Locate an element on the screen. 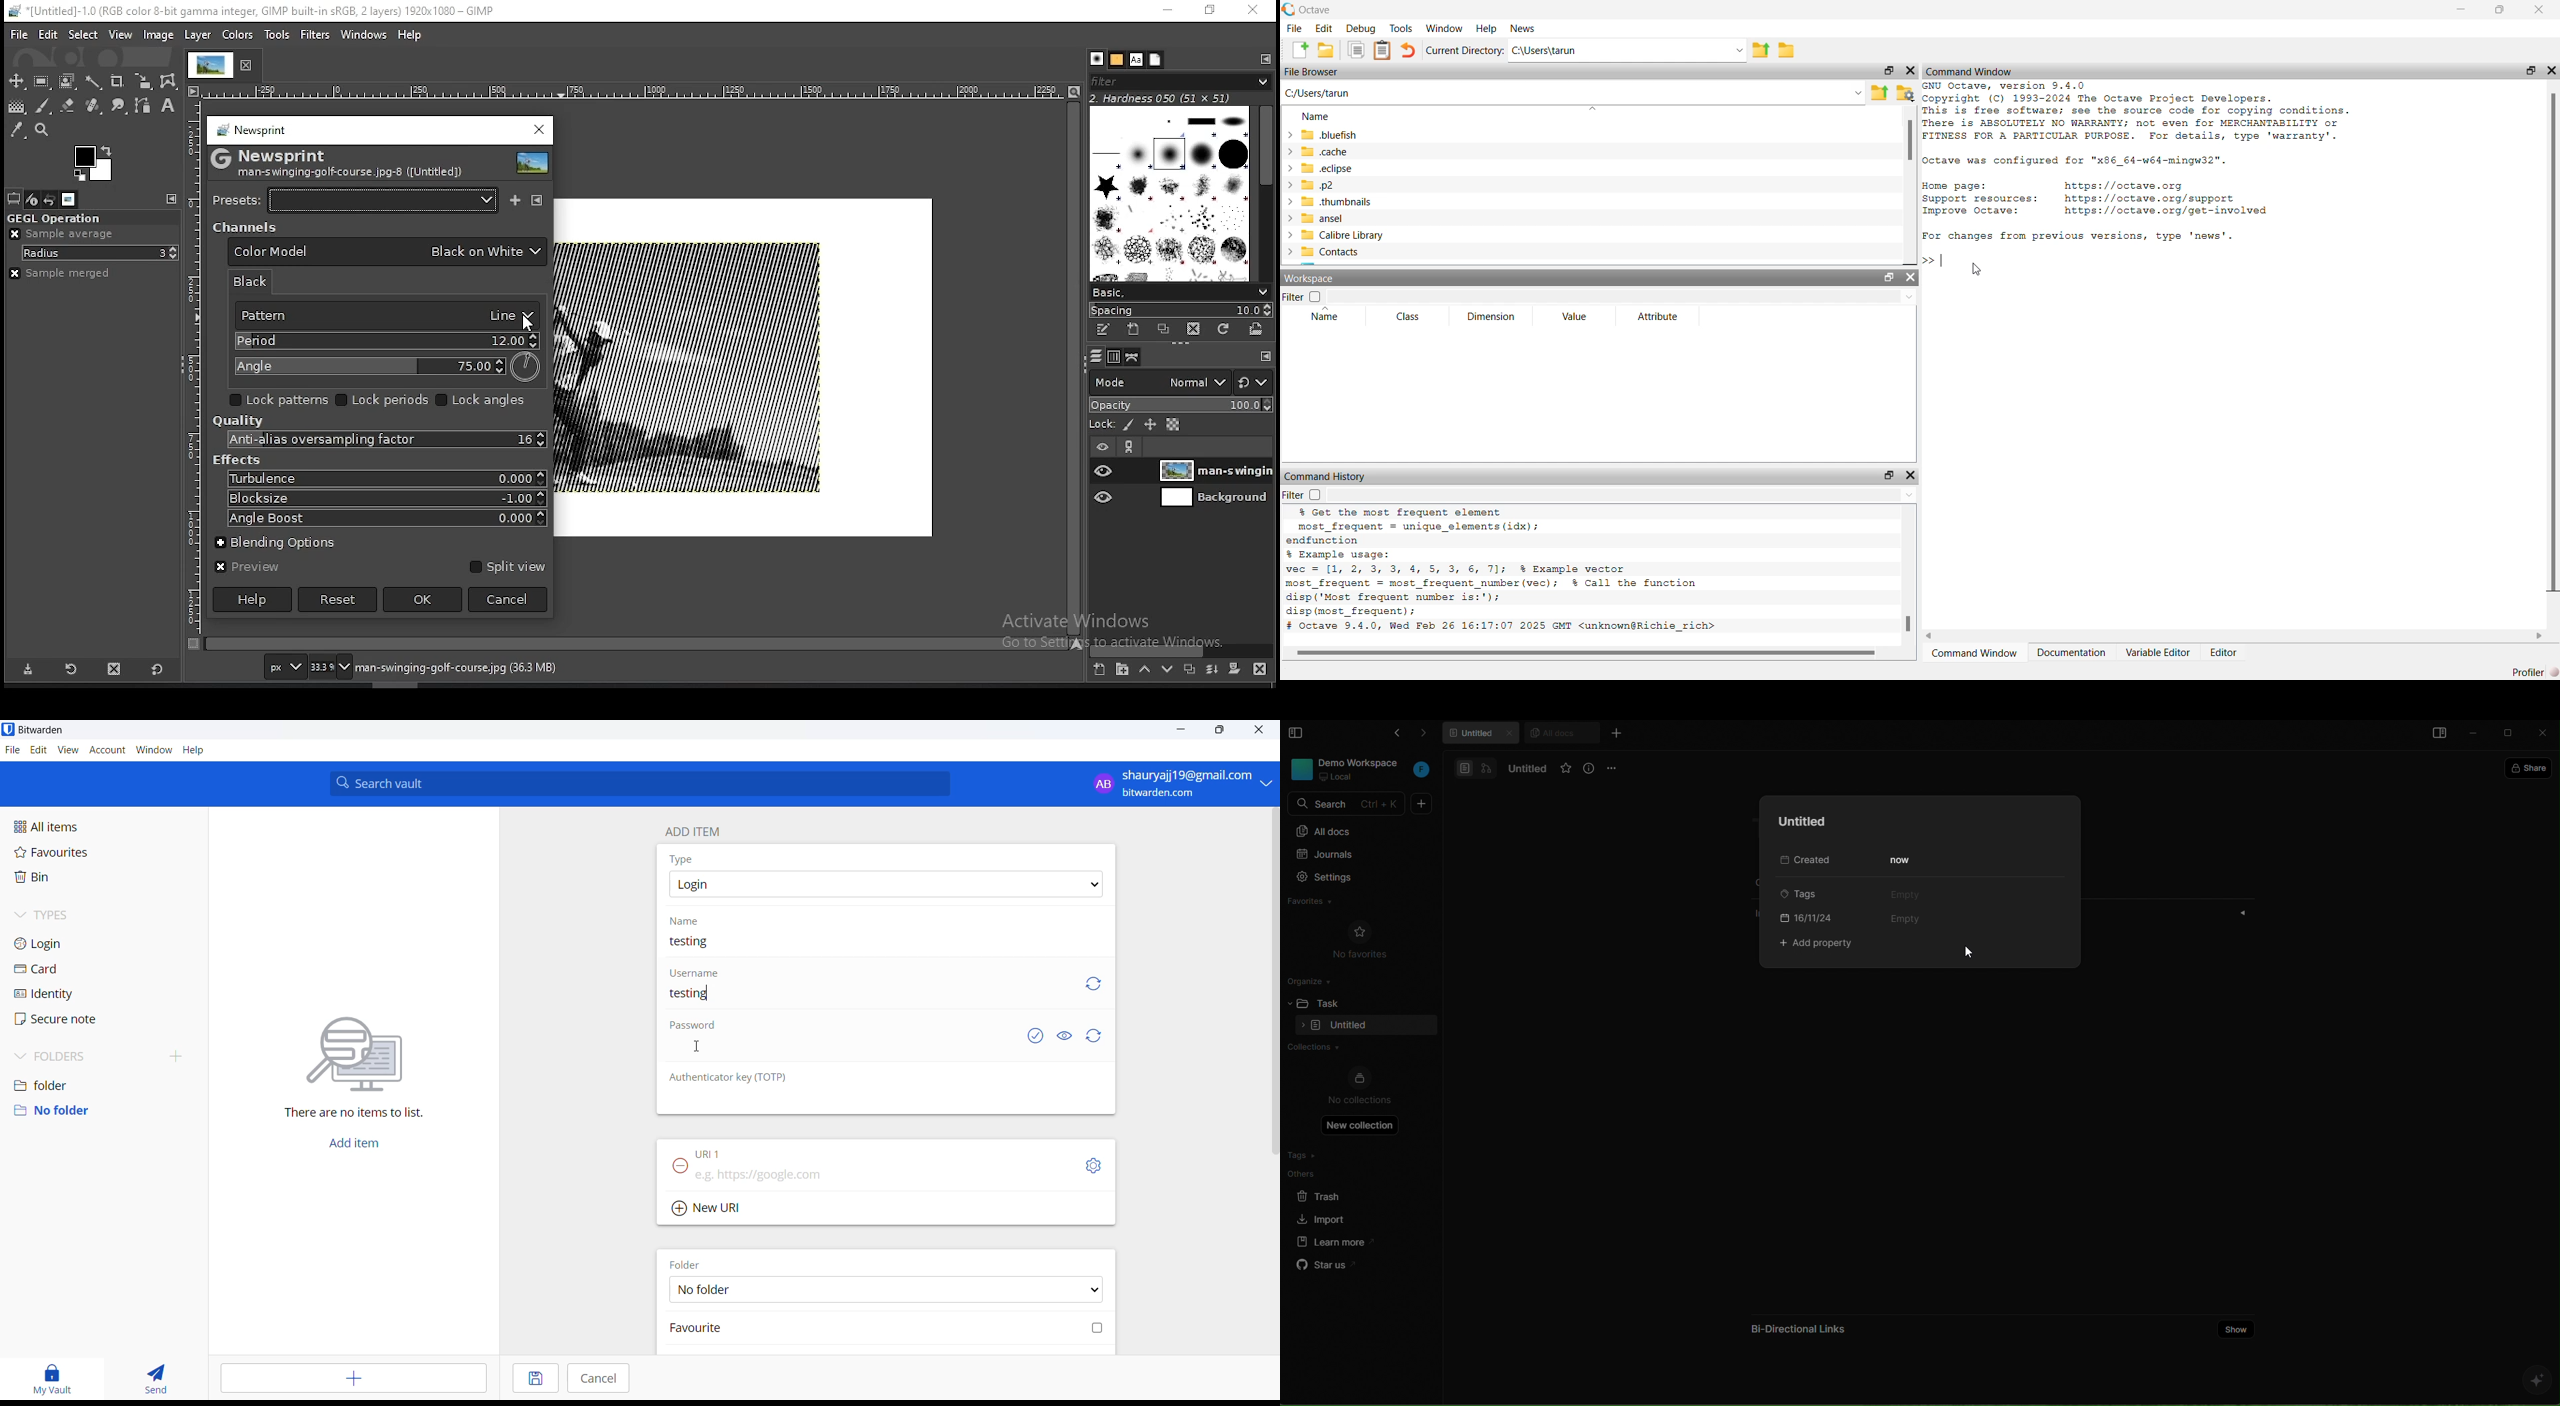 Image resolution: width=2576 pixels, height=1428 pixels. minimize is located at coordinates (2461, 9).